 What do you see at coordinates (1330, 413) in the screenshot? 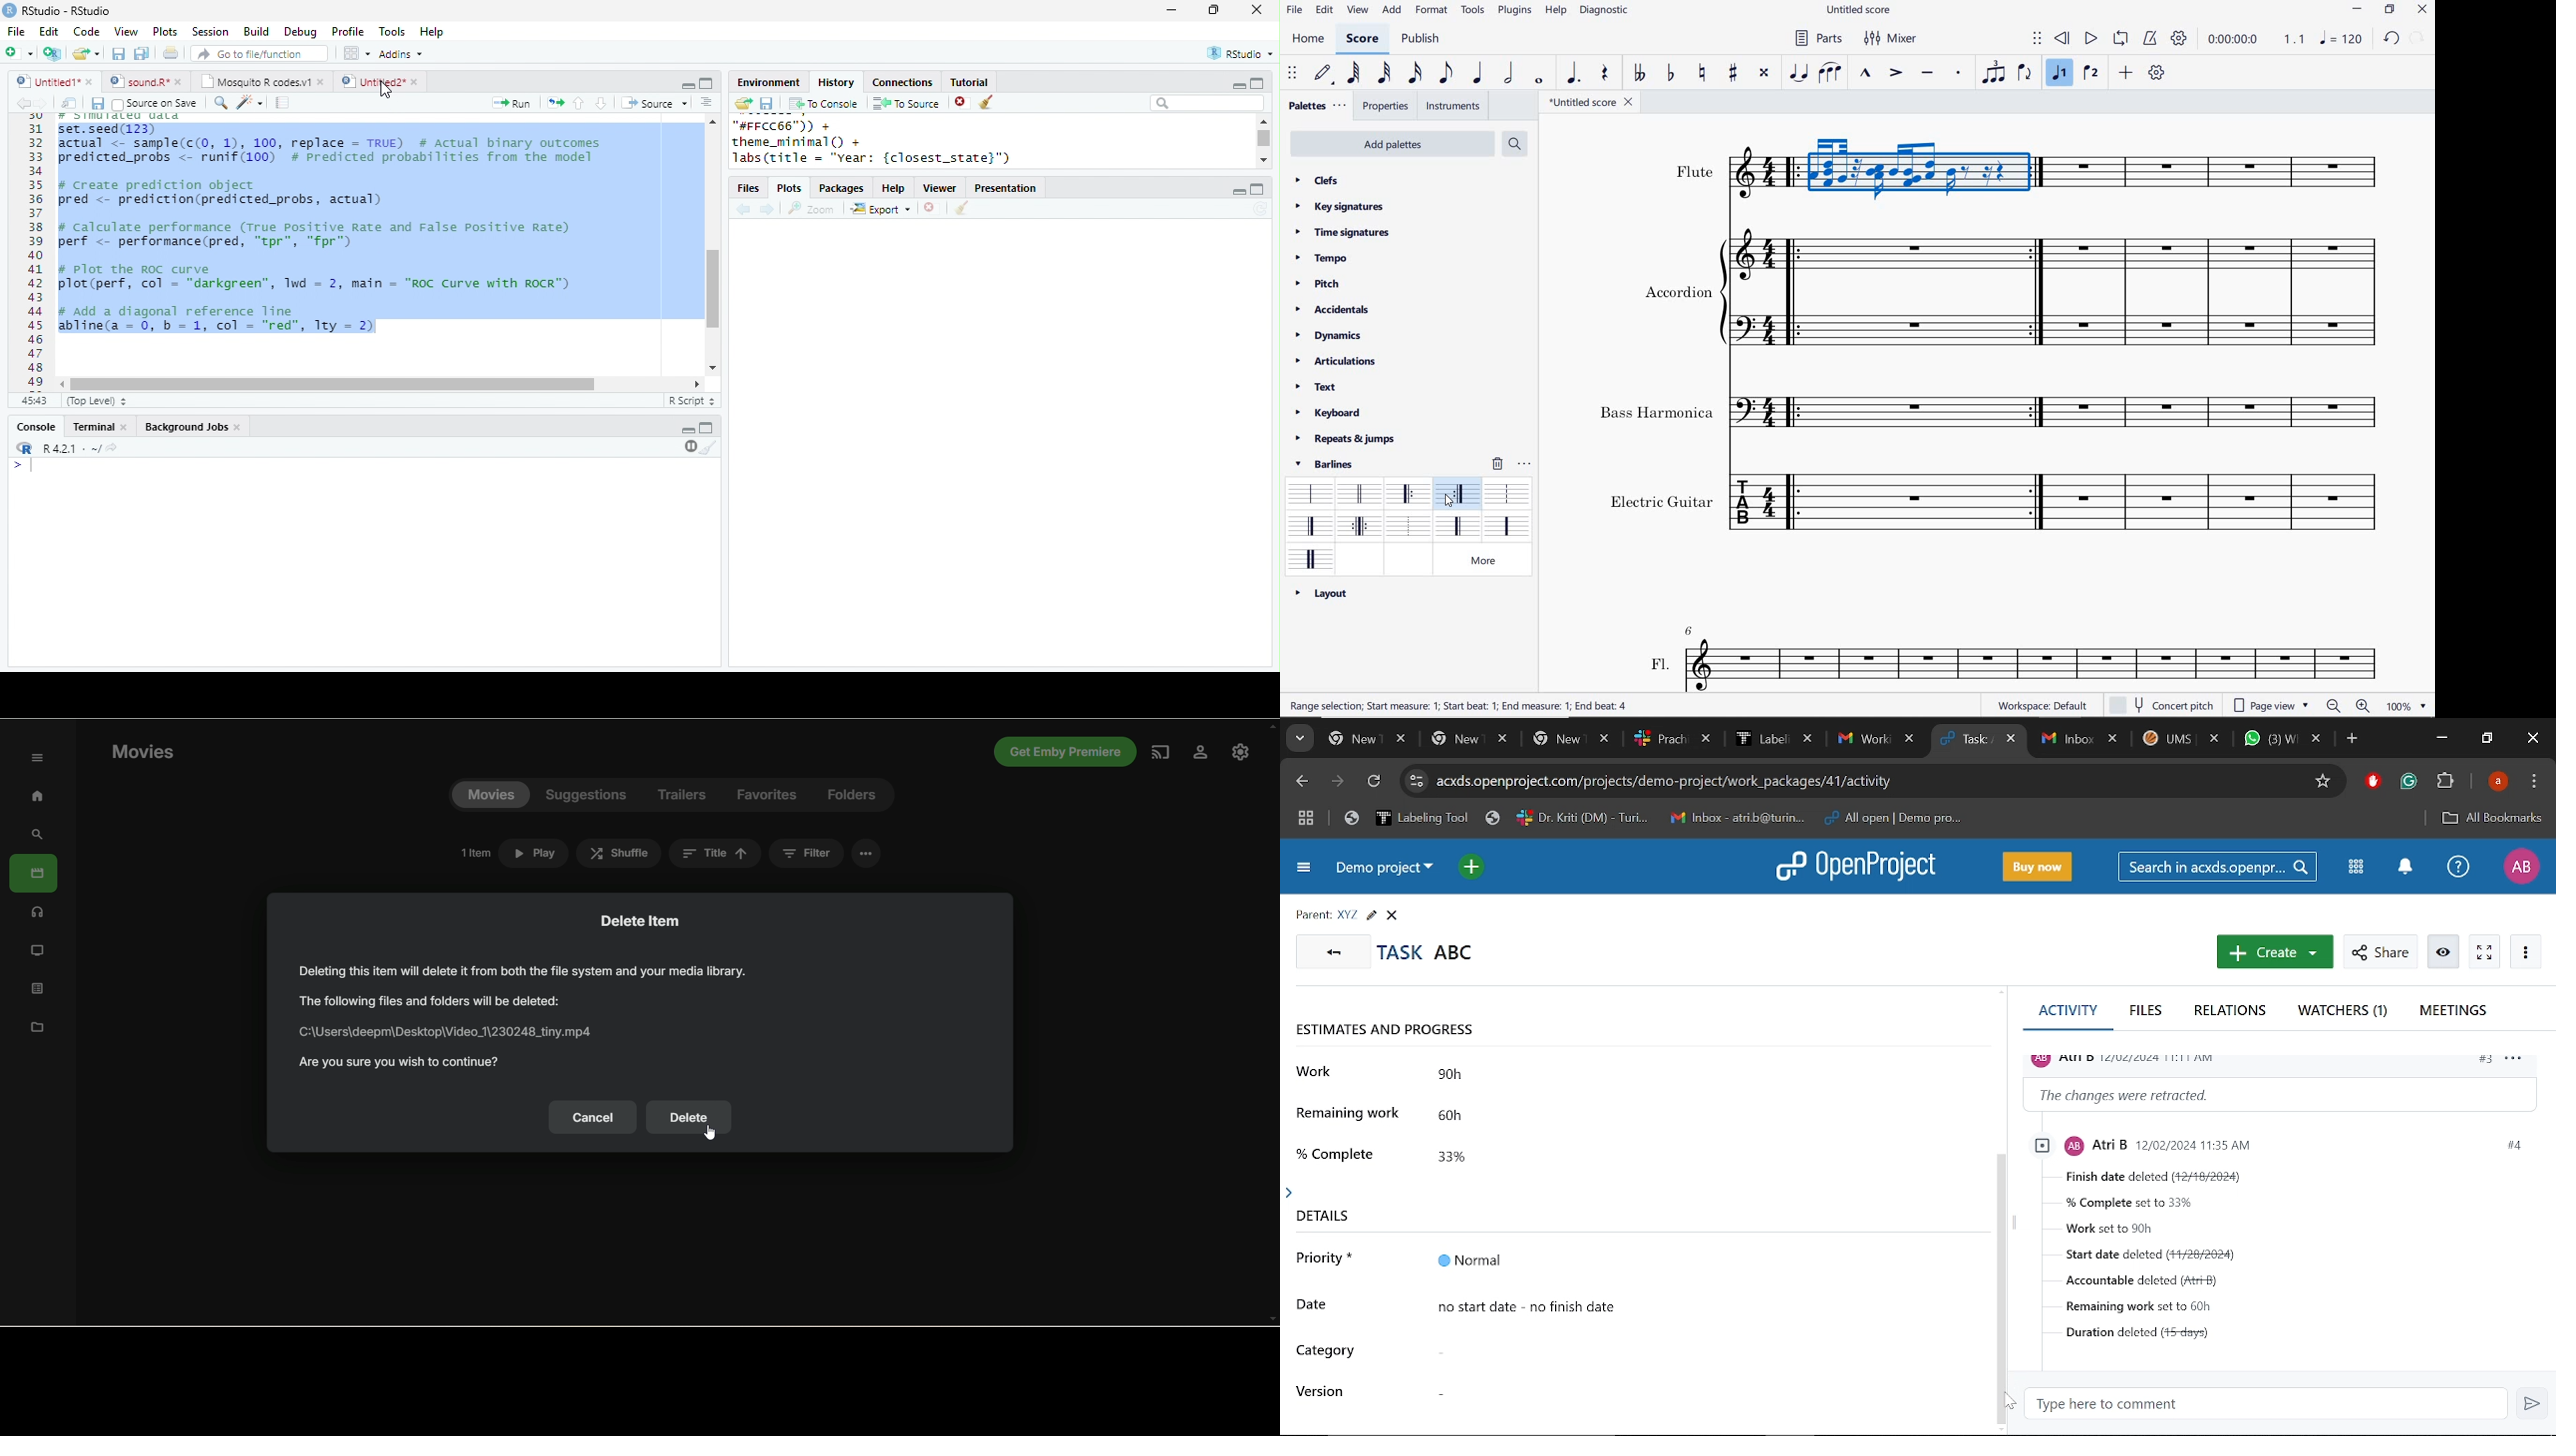
I see `keyboard` at bounding box center [1330, 413].